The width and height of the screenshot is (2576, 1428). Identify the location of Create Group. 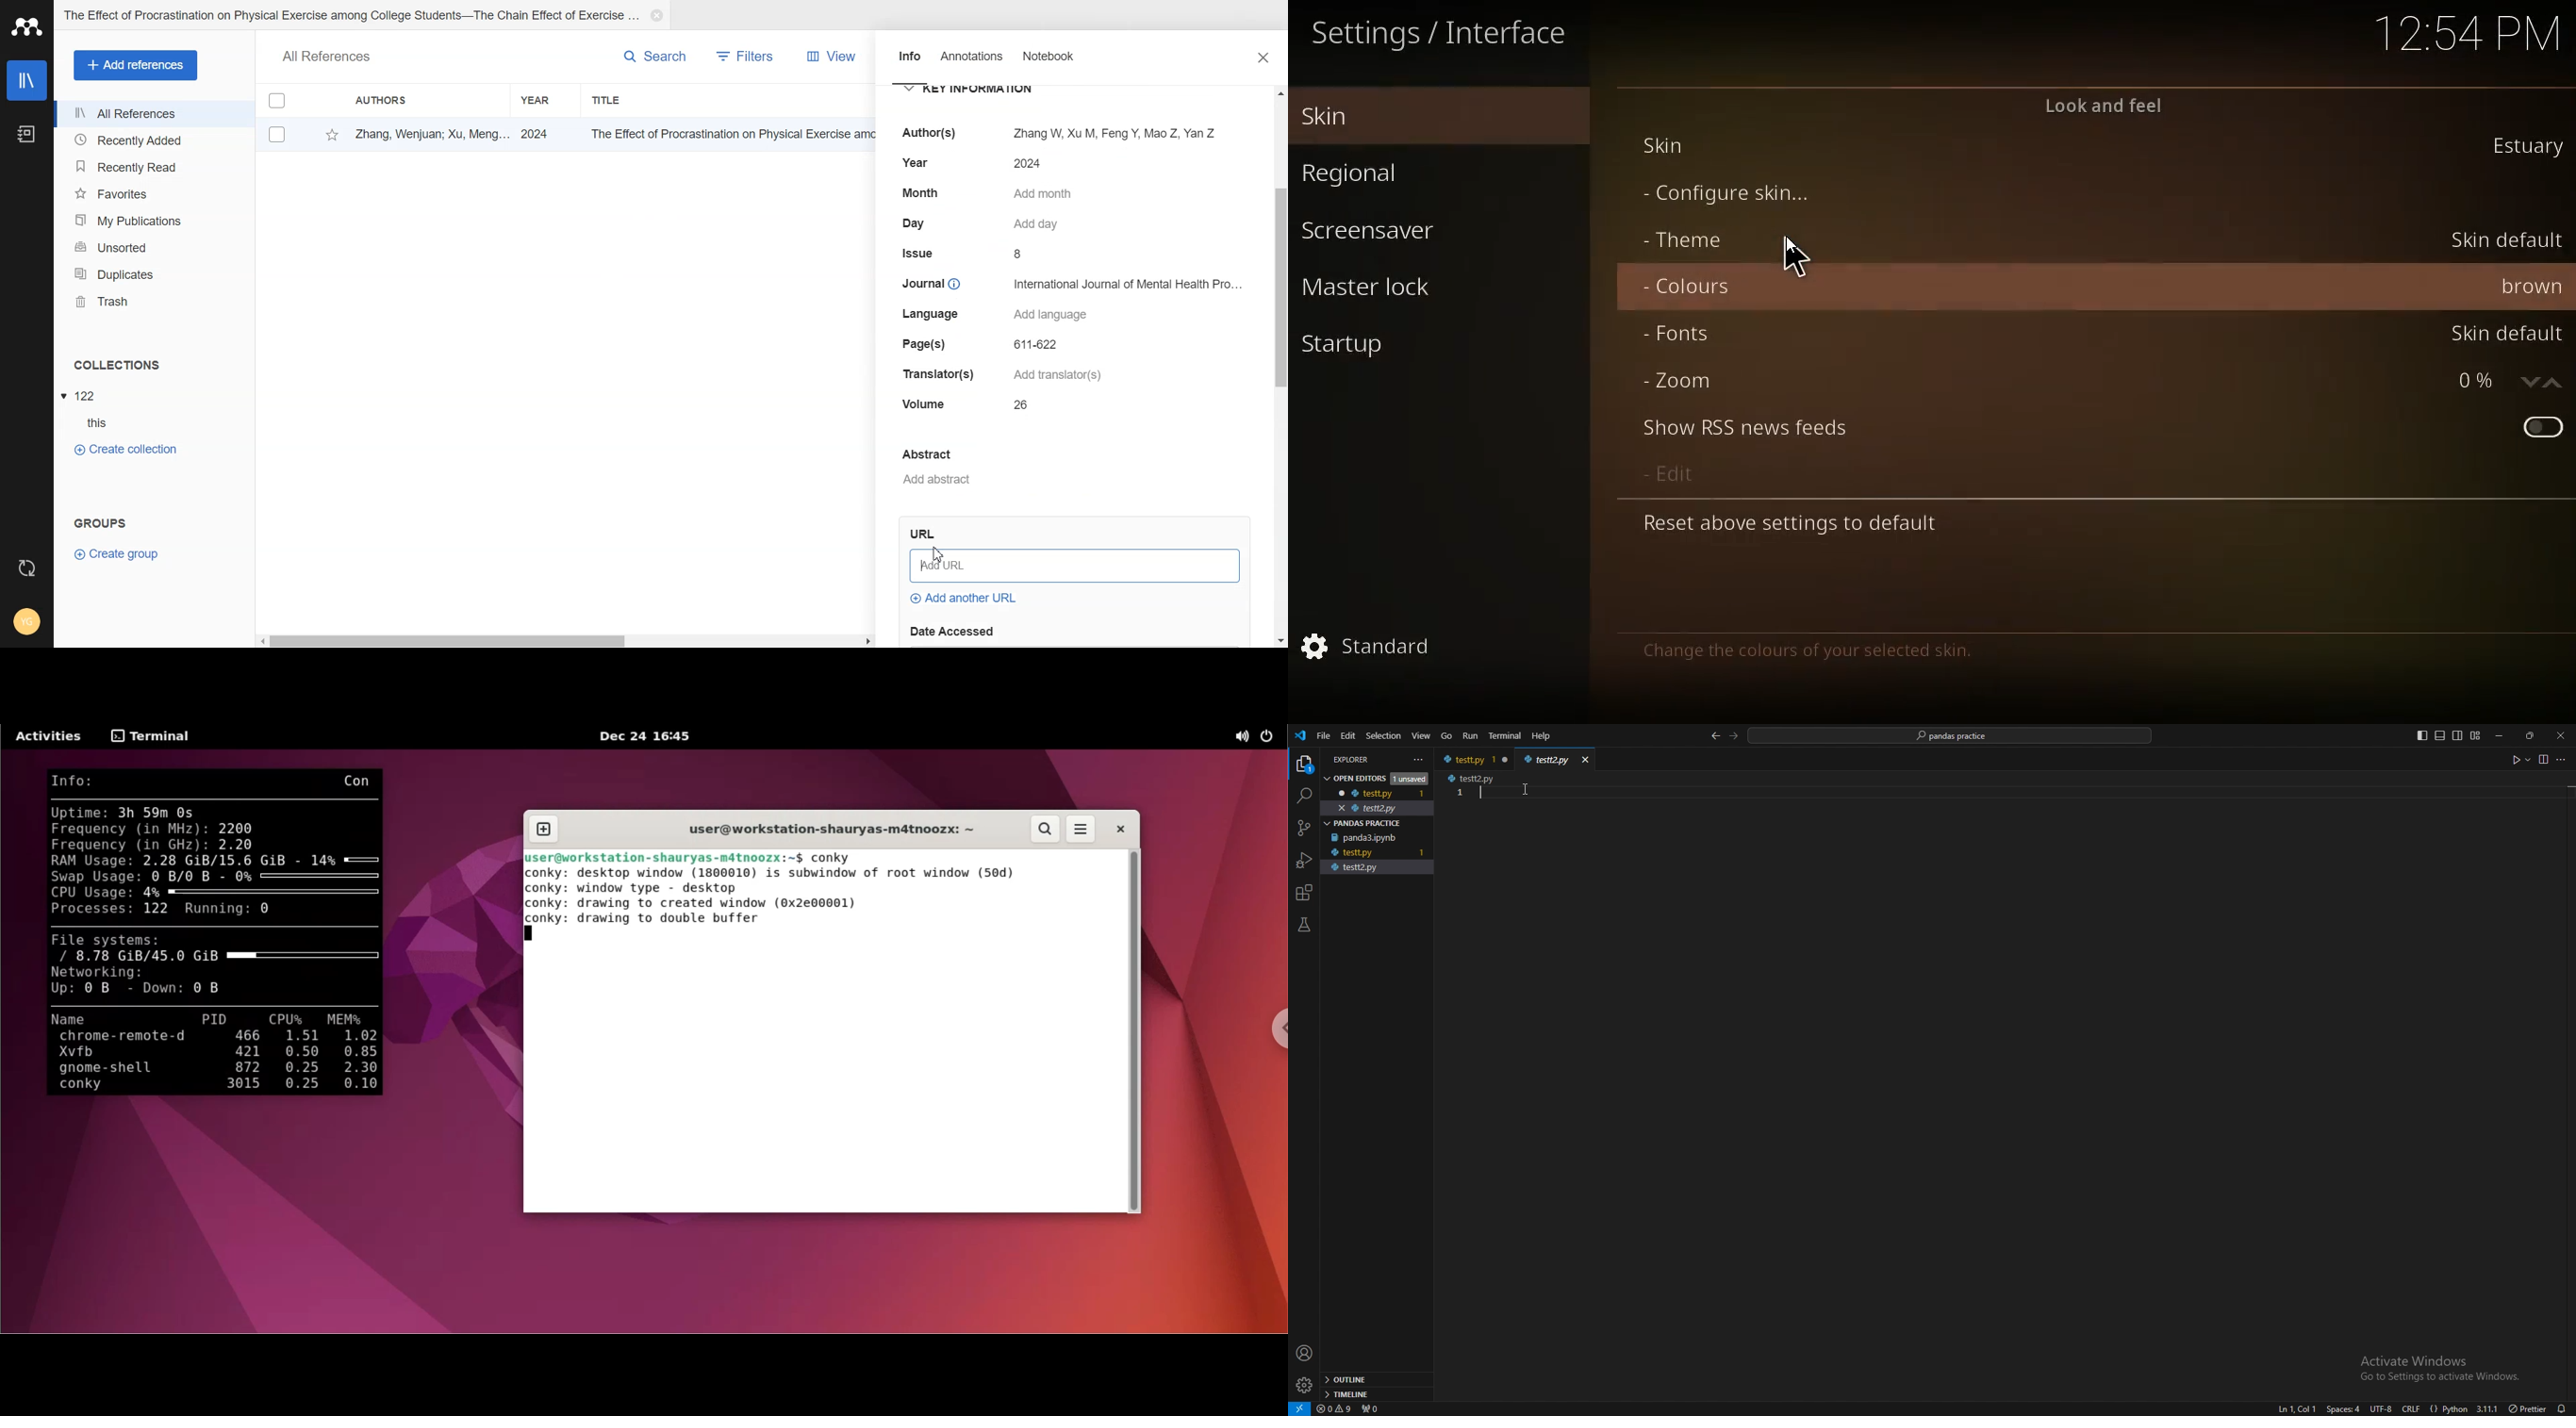
(126, 554).